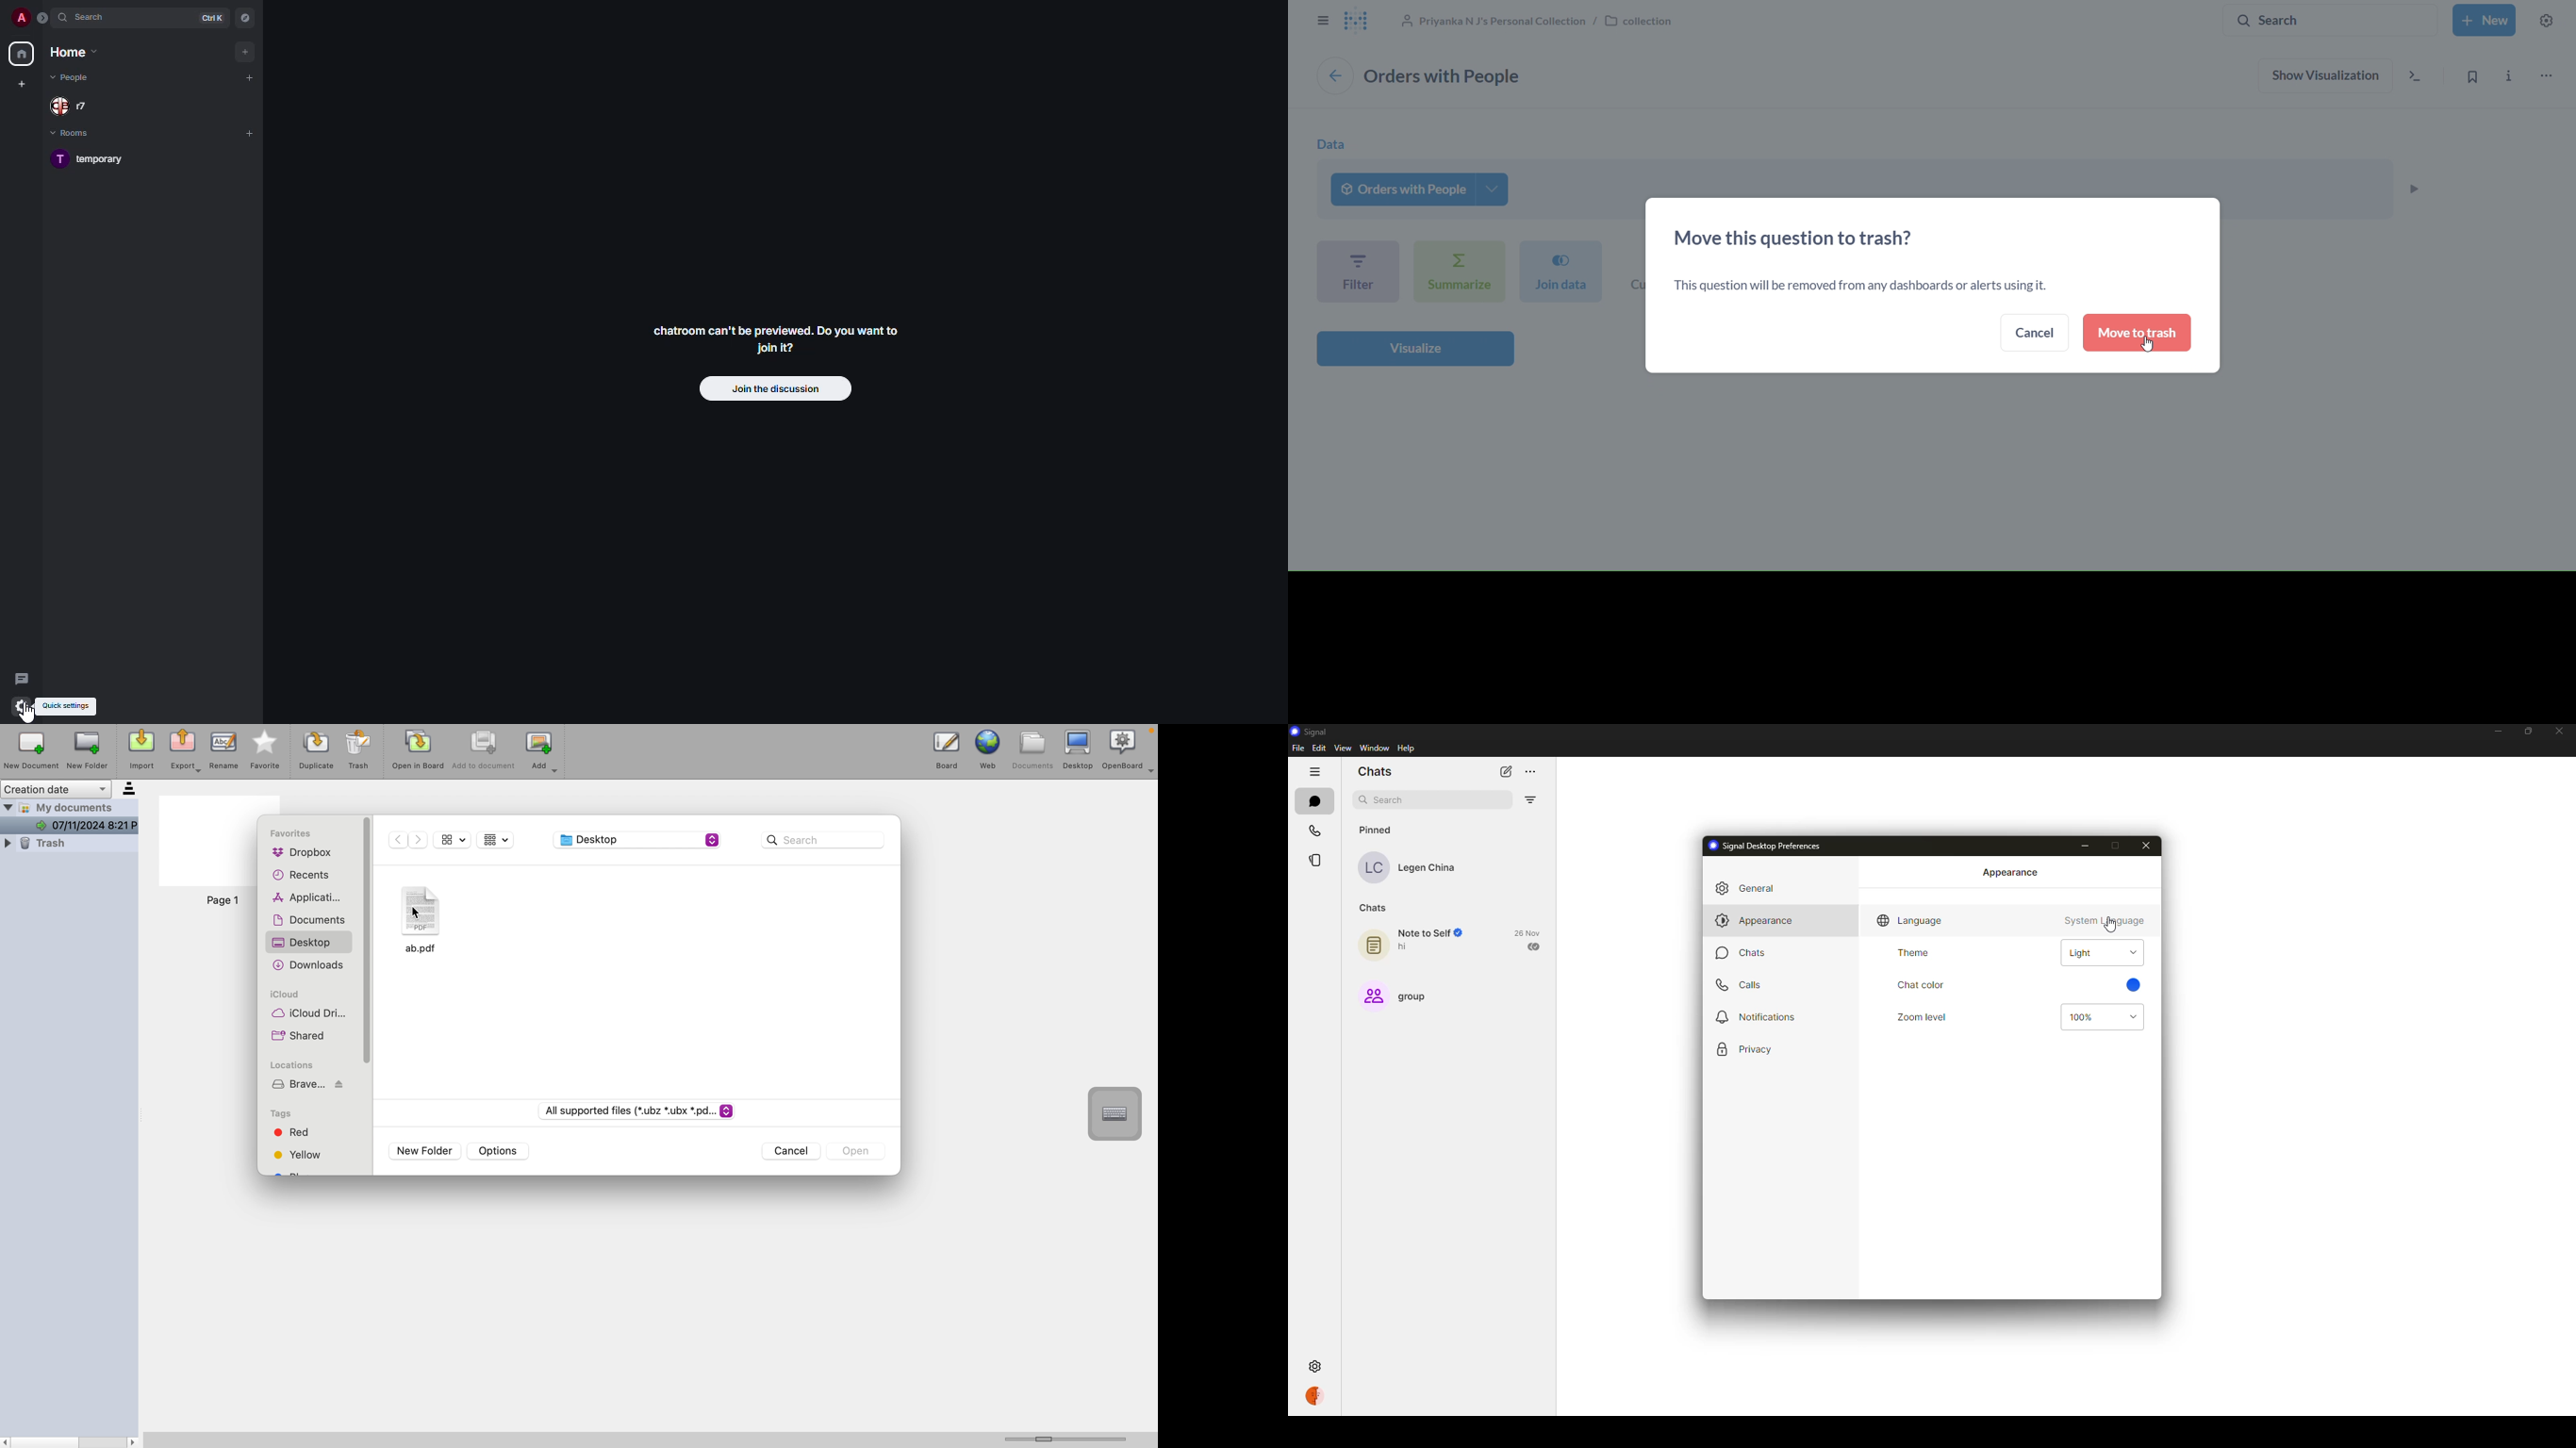 The width and height of the screenshot is (2576, 1456). I want to click on pinned, so click(1378, 829).